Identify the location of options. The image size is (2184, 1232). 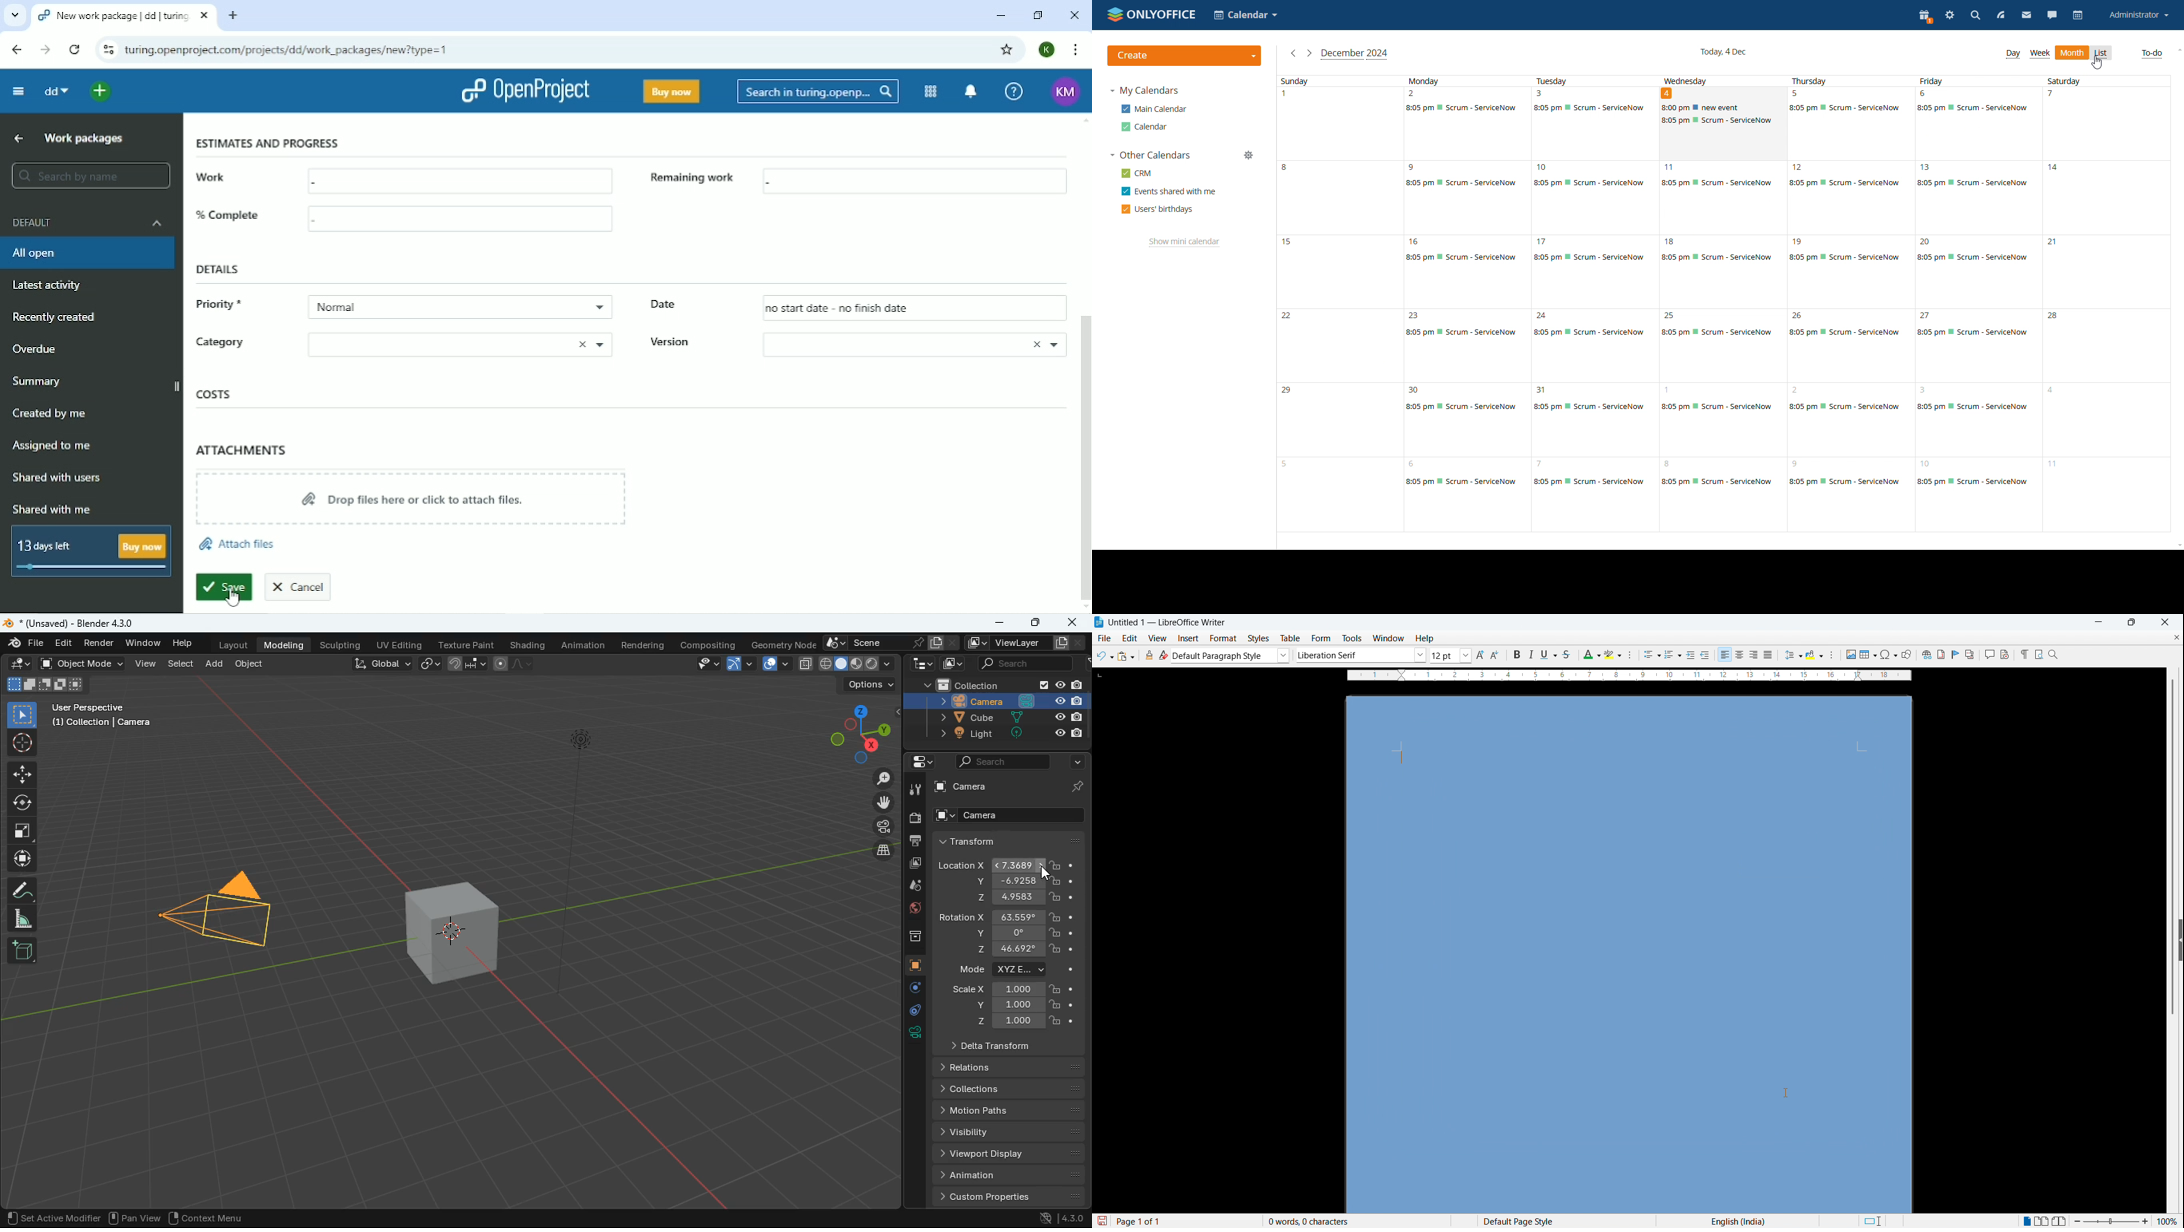
(871, 685).